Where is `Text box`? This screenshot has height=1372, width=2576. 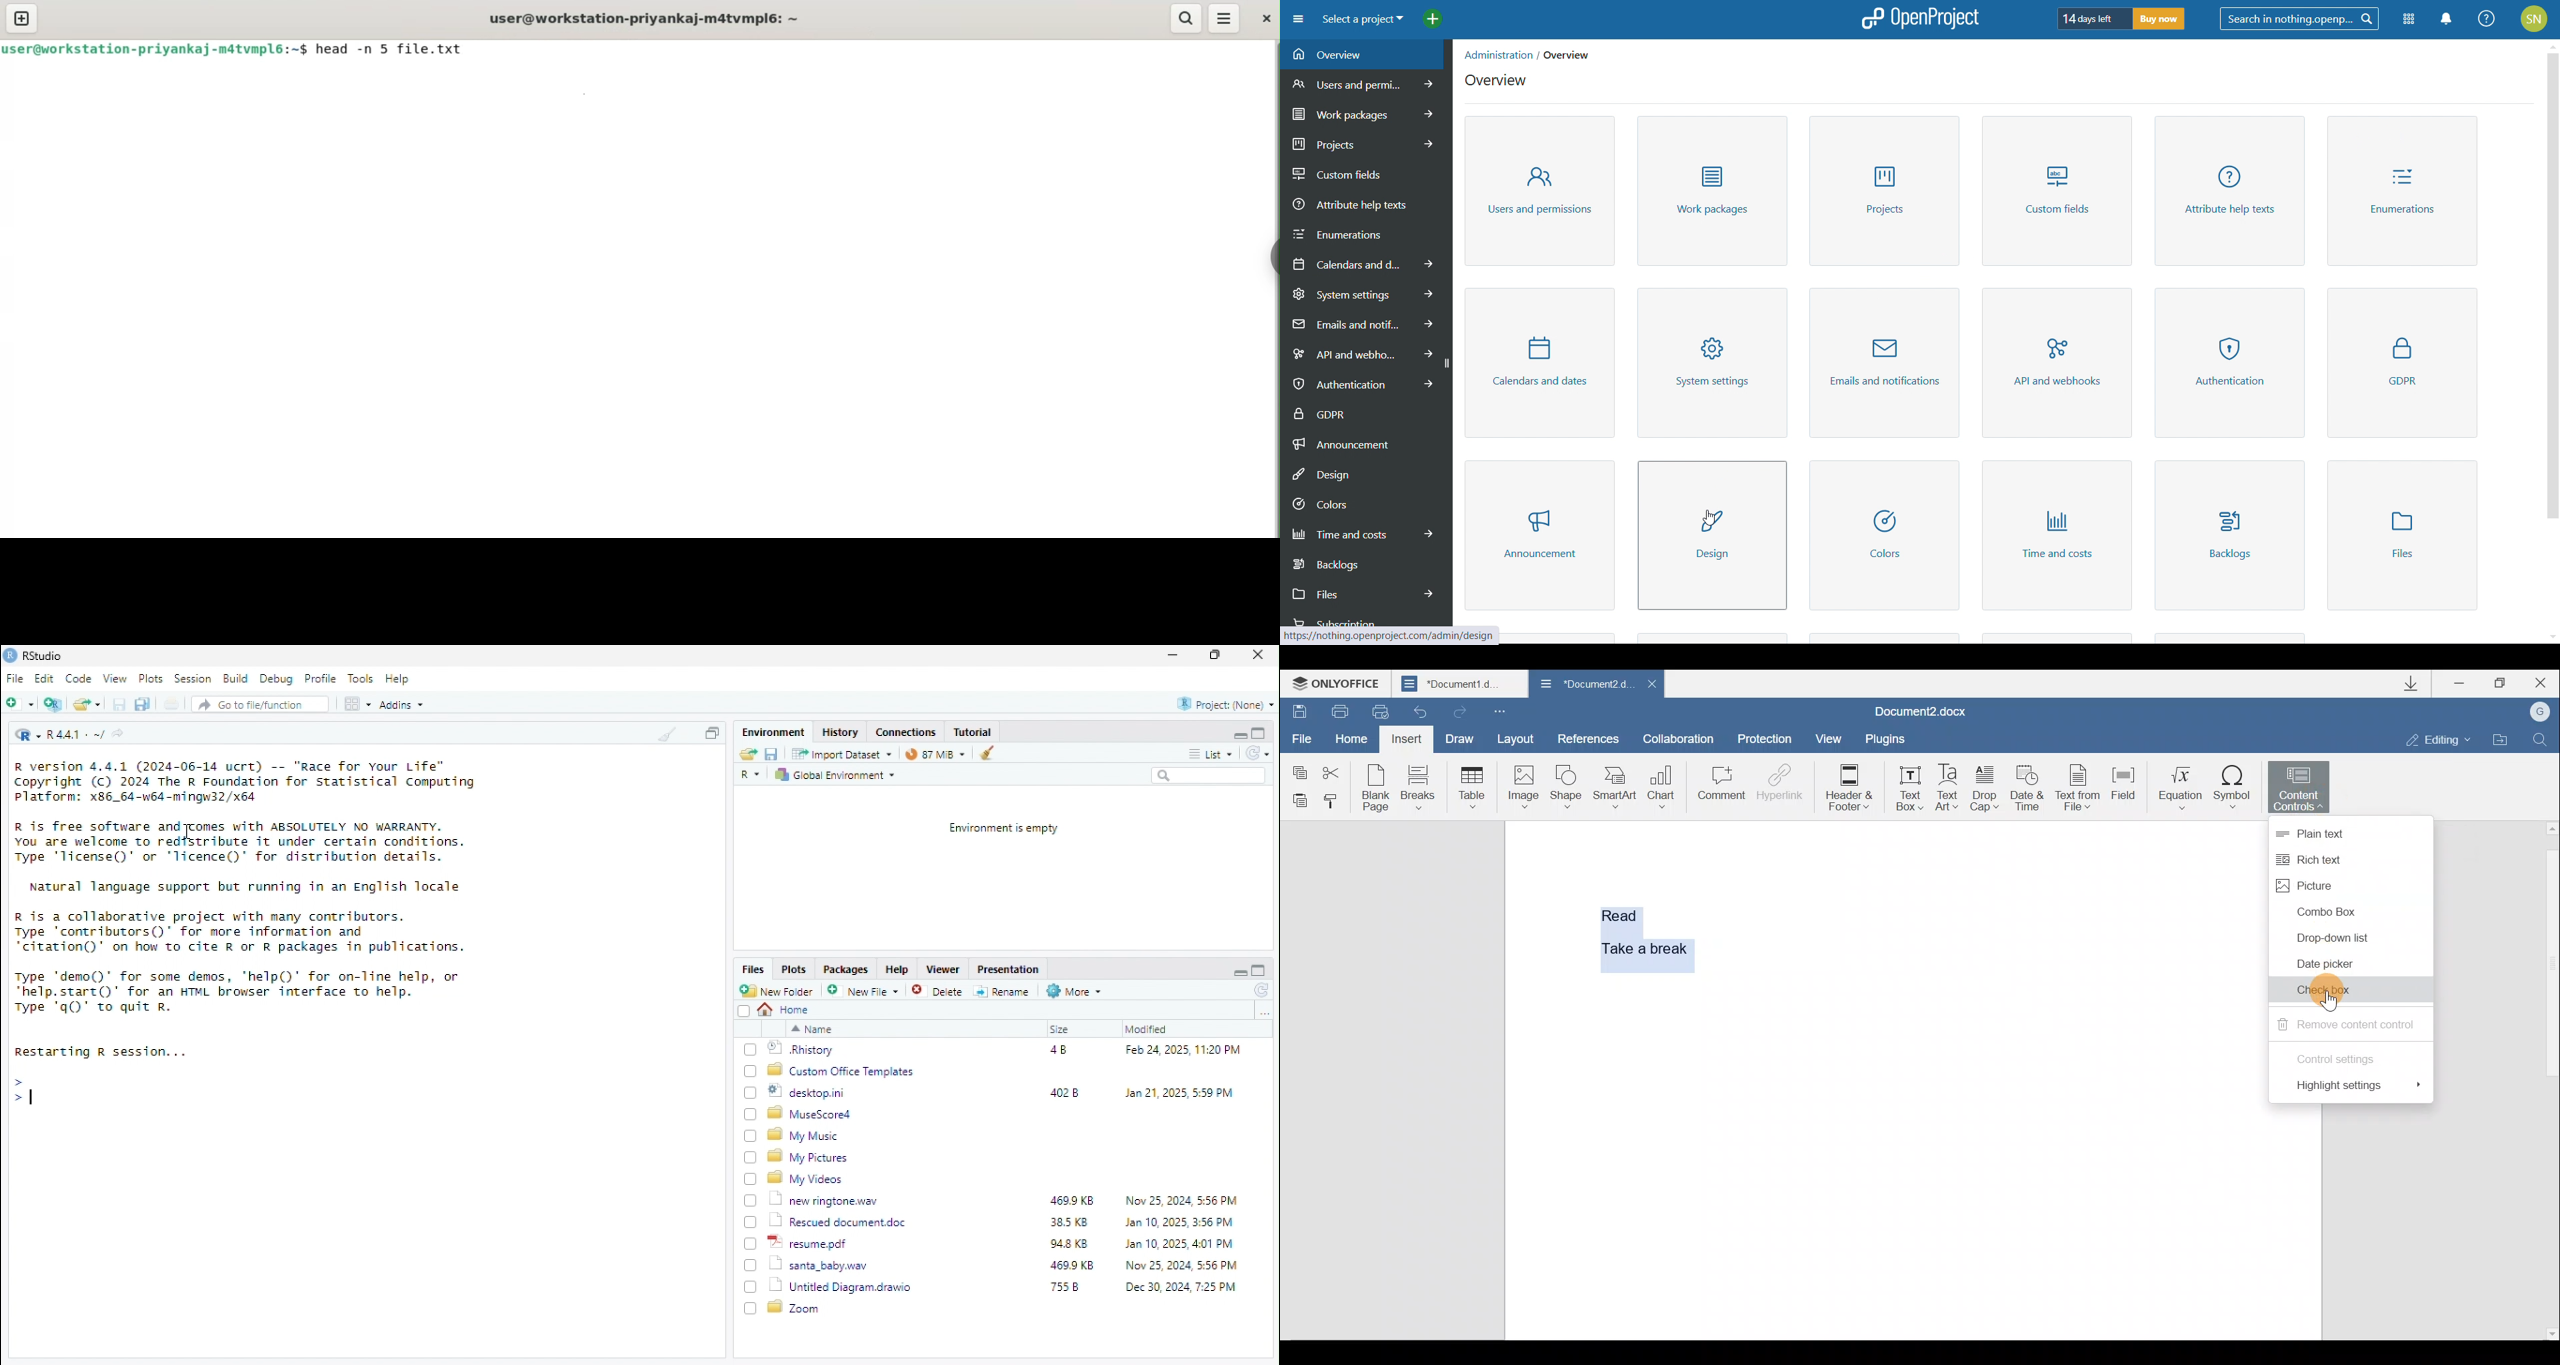 Text box is located at coordinates (1909, 788).